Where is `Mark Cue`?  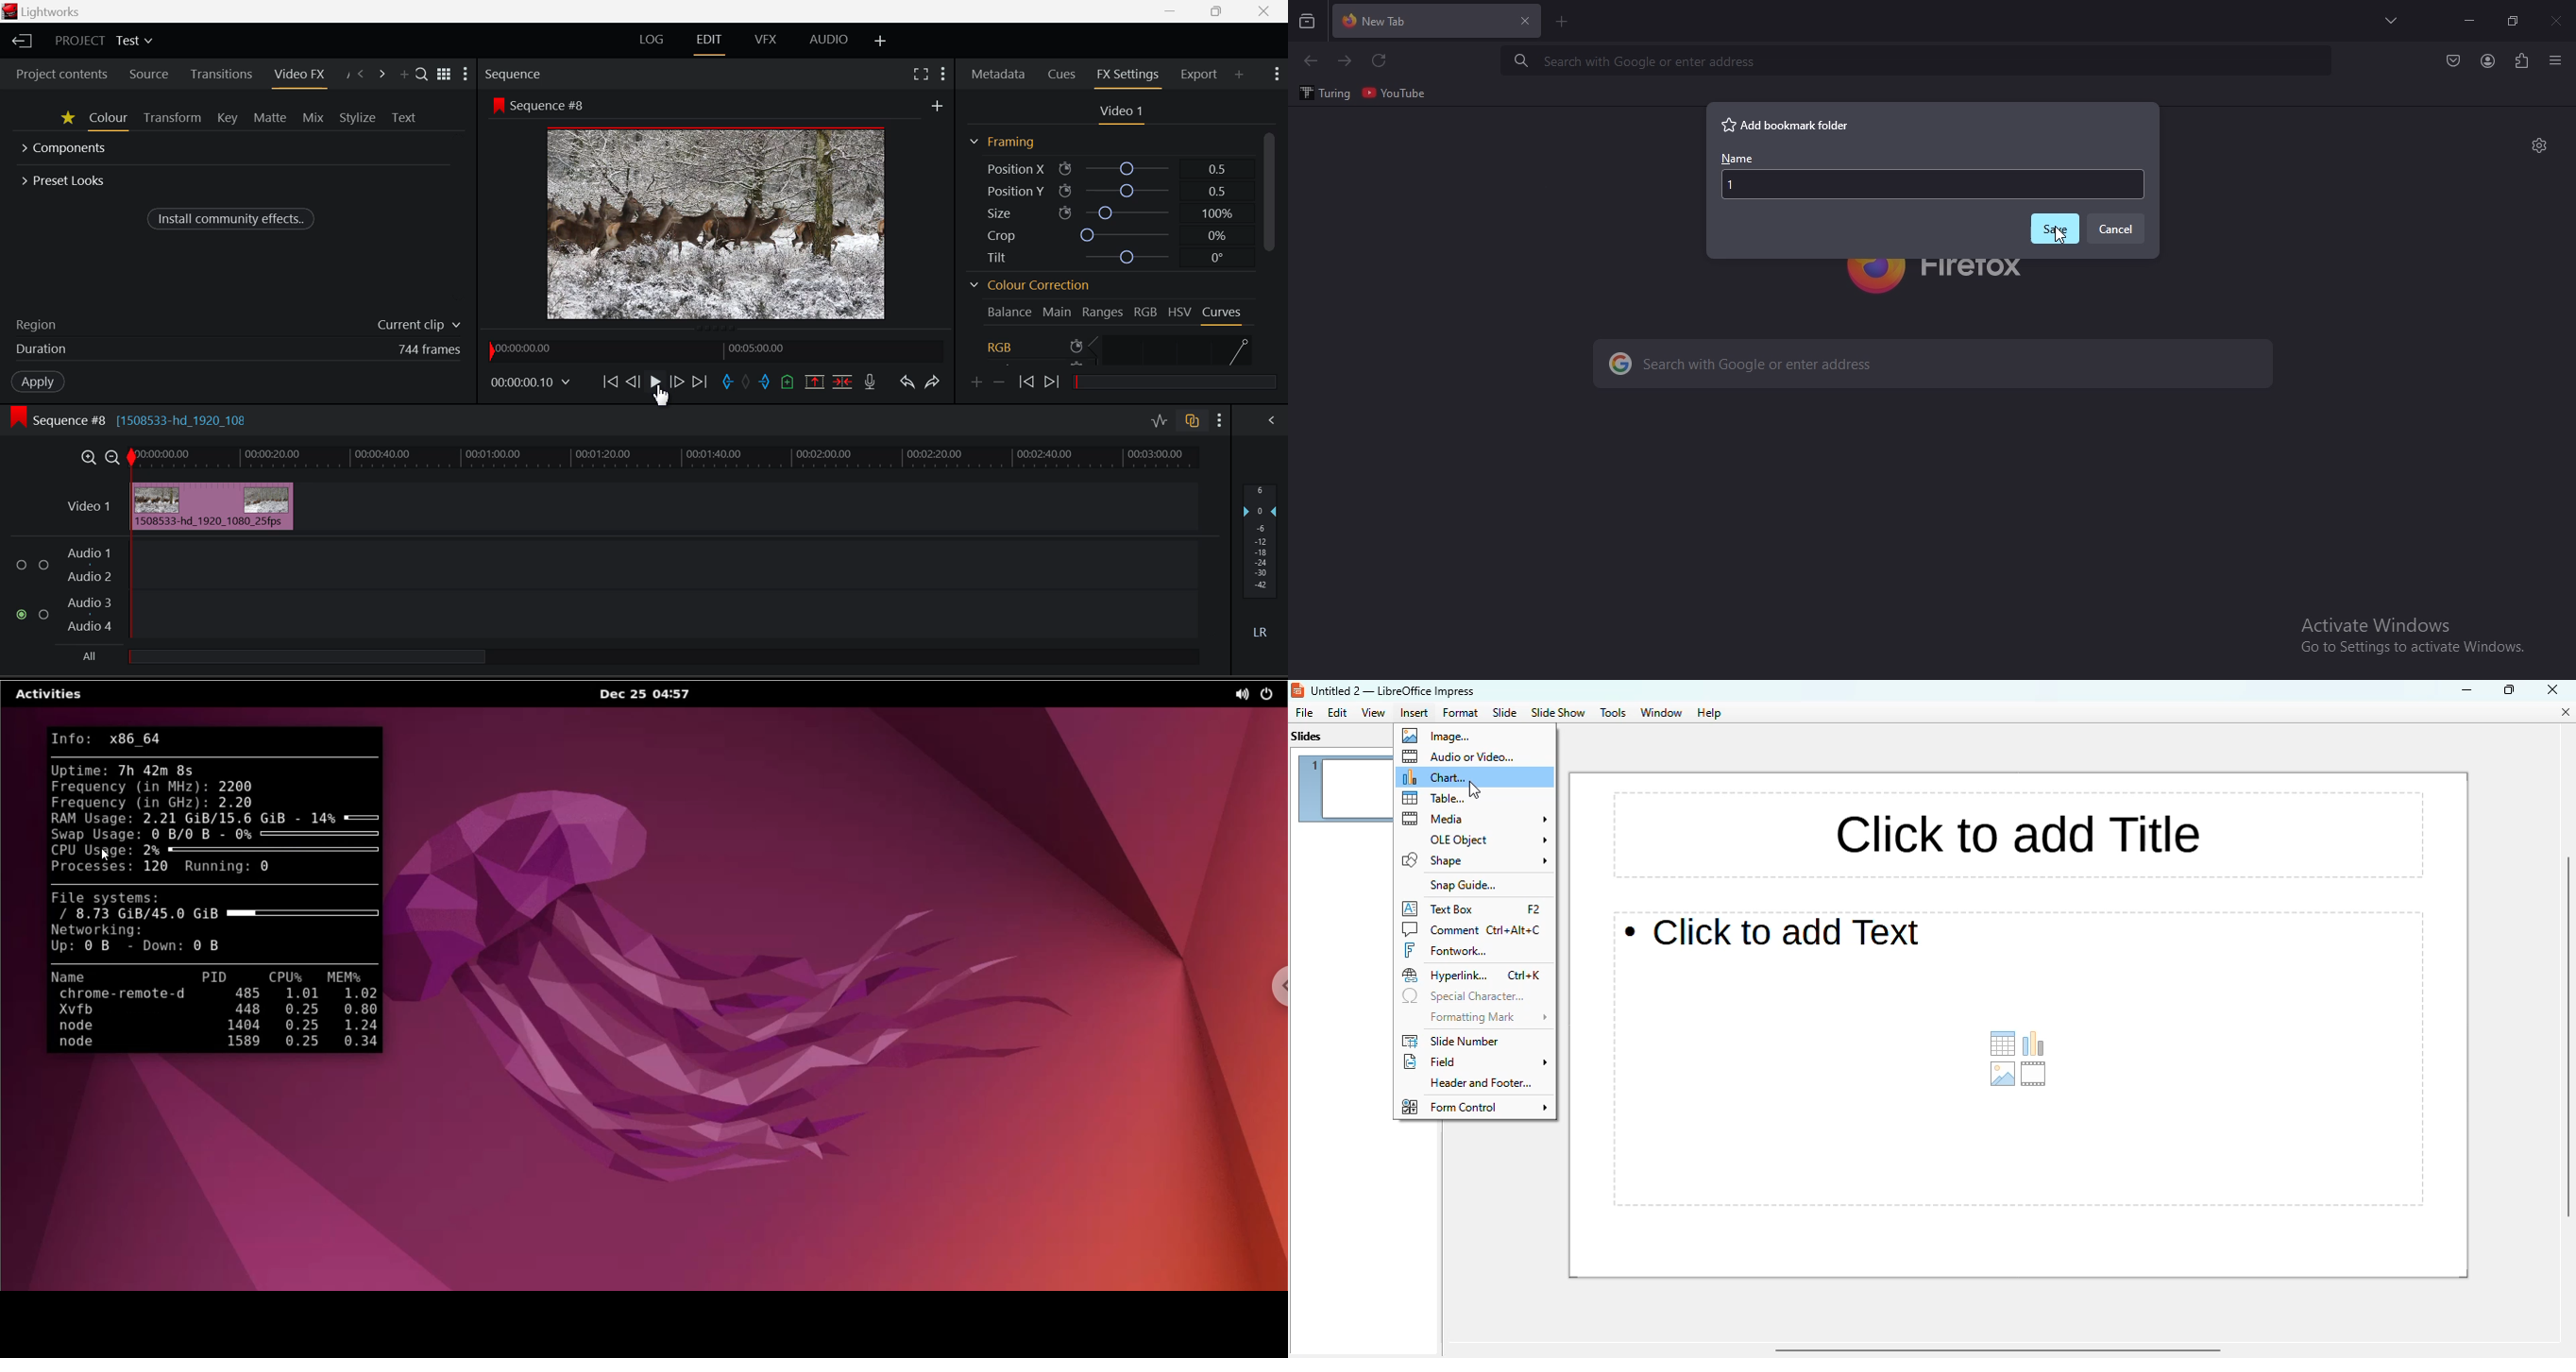
Mark Cue is located at coordinates (786, 384).